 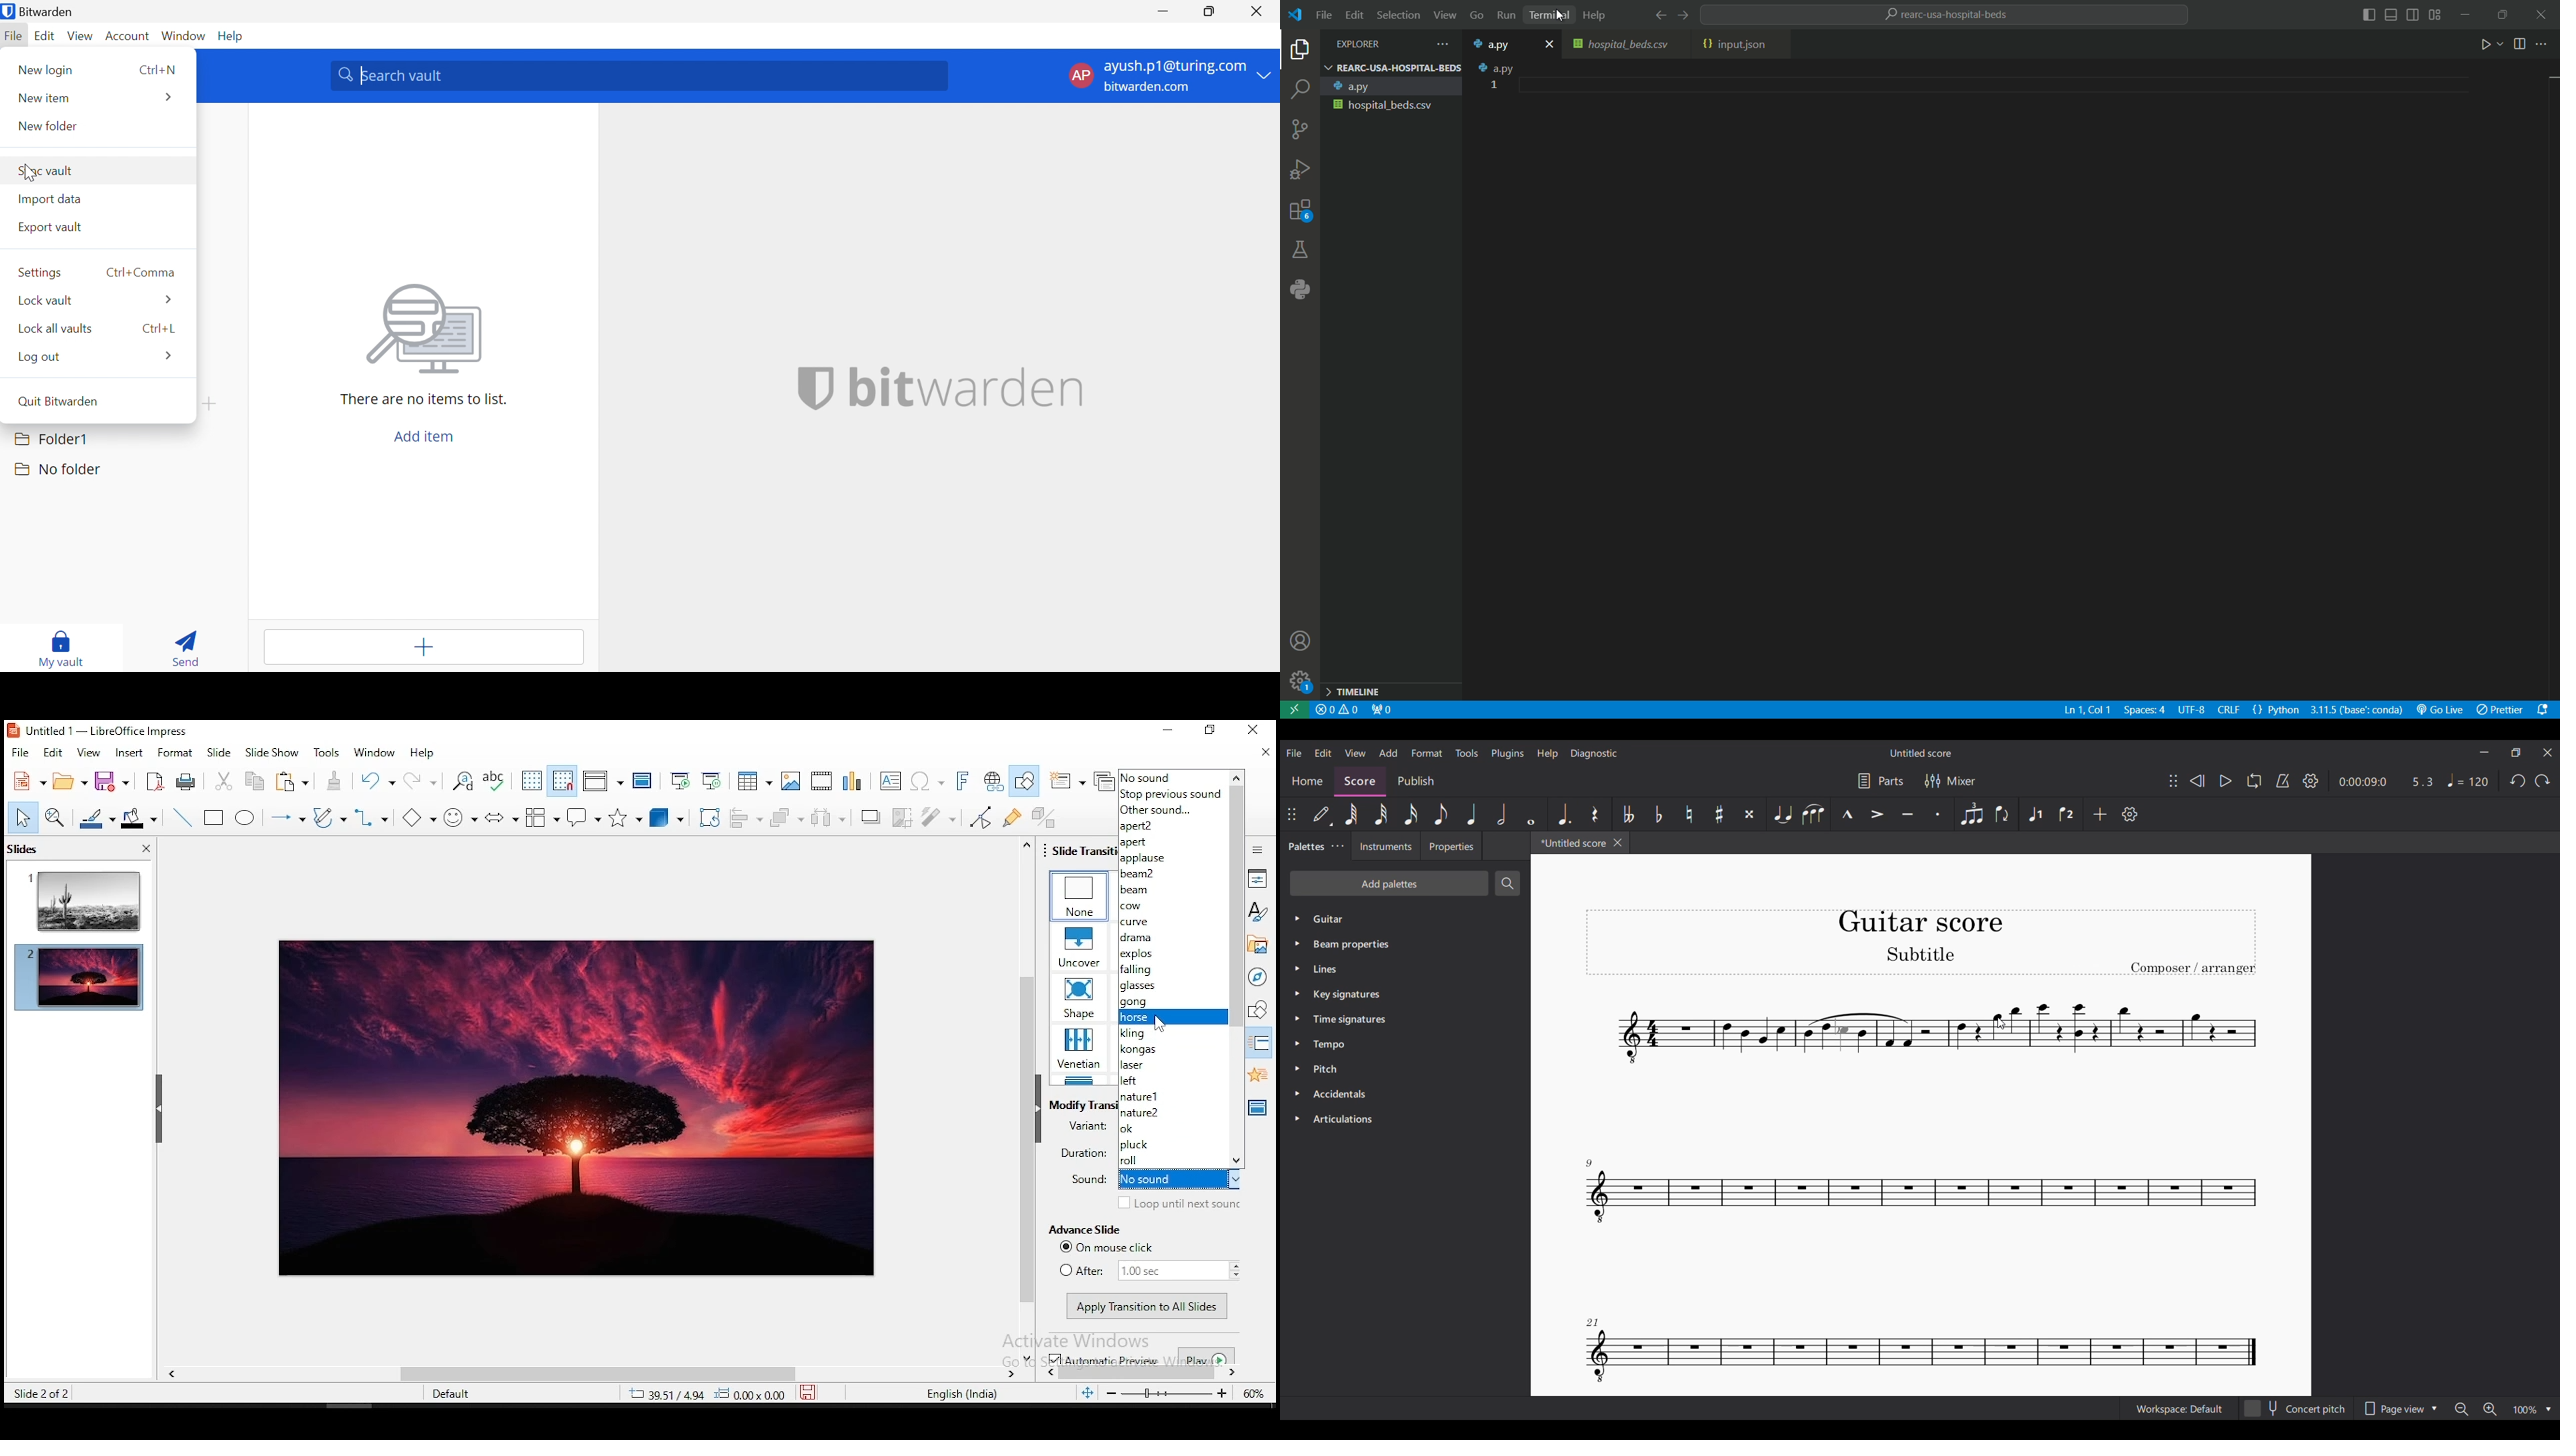 What do you see at coordinates (1921, 1125) in the screenshot?
I see `Current score` at bounding box center [1921, 1125].